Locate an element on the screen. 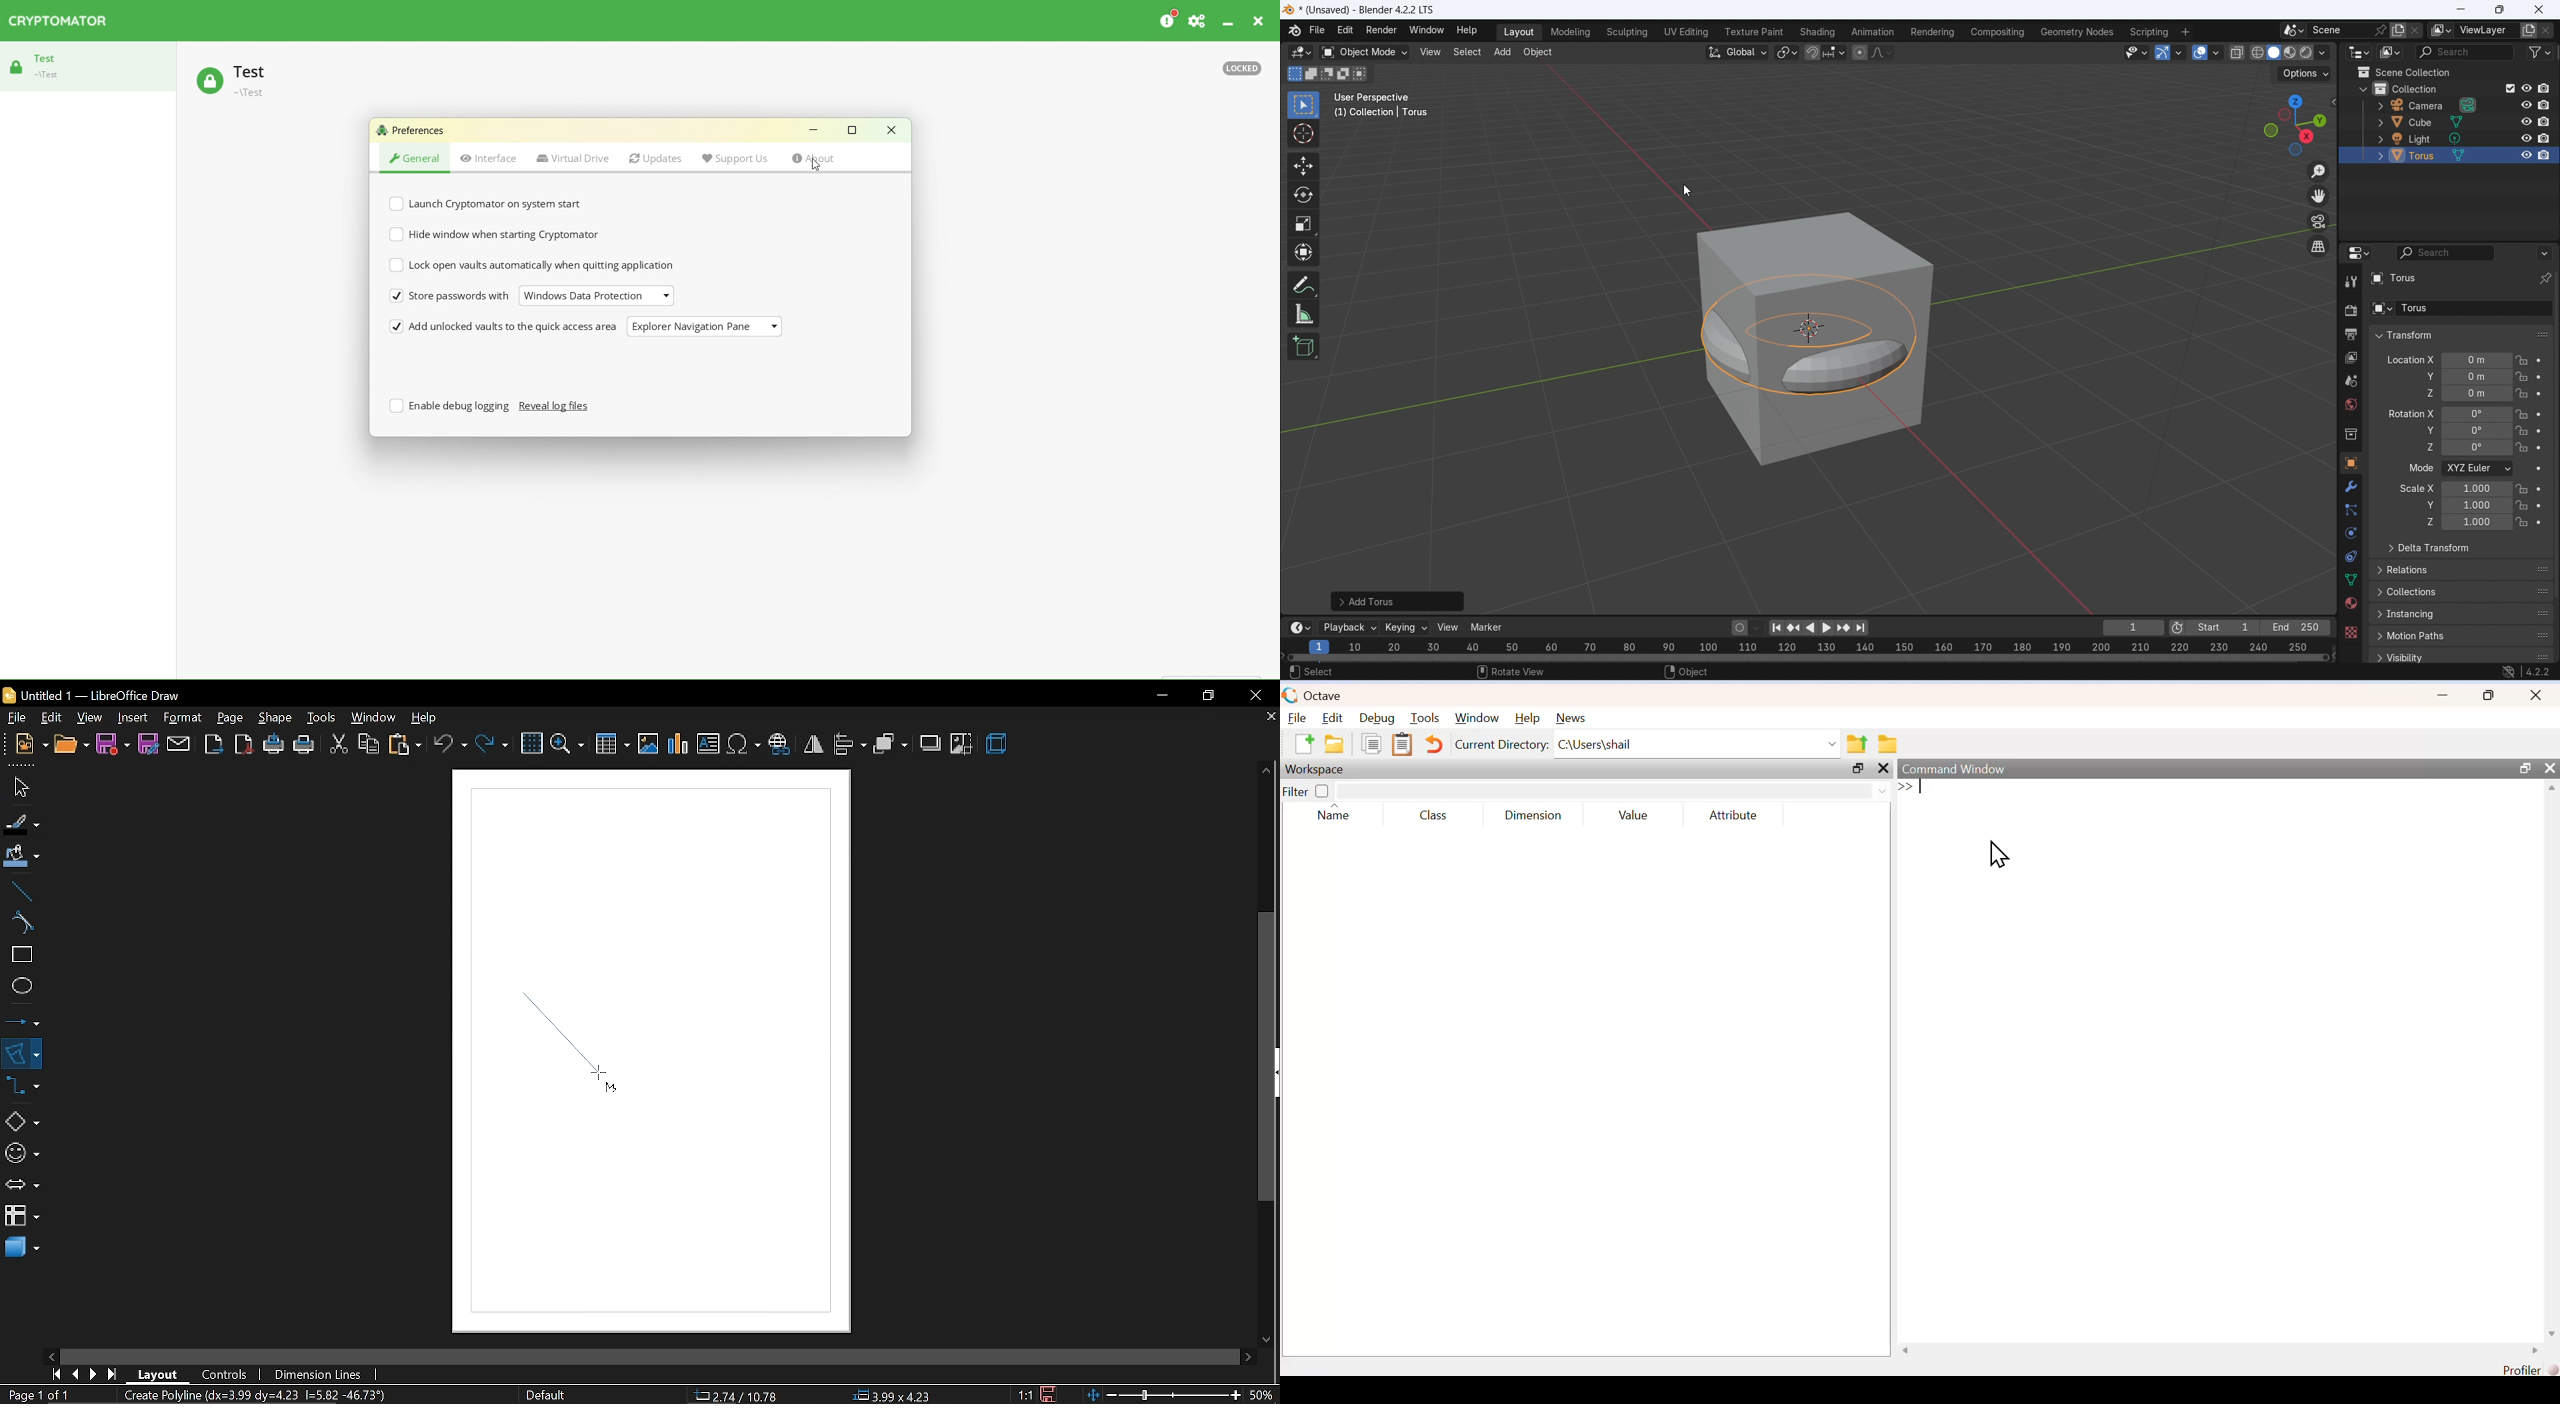  help is located at coordinates (427, 718).